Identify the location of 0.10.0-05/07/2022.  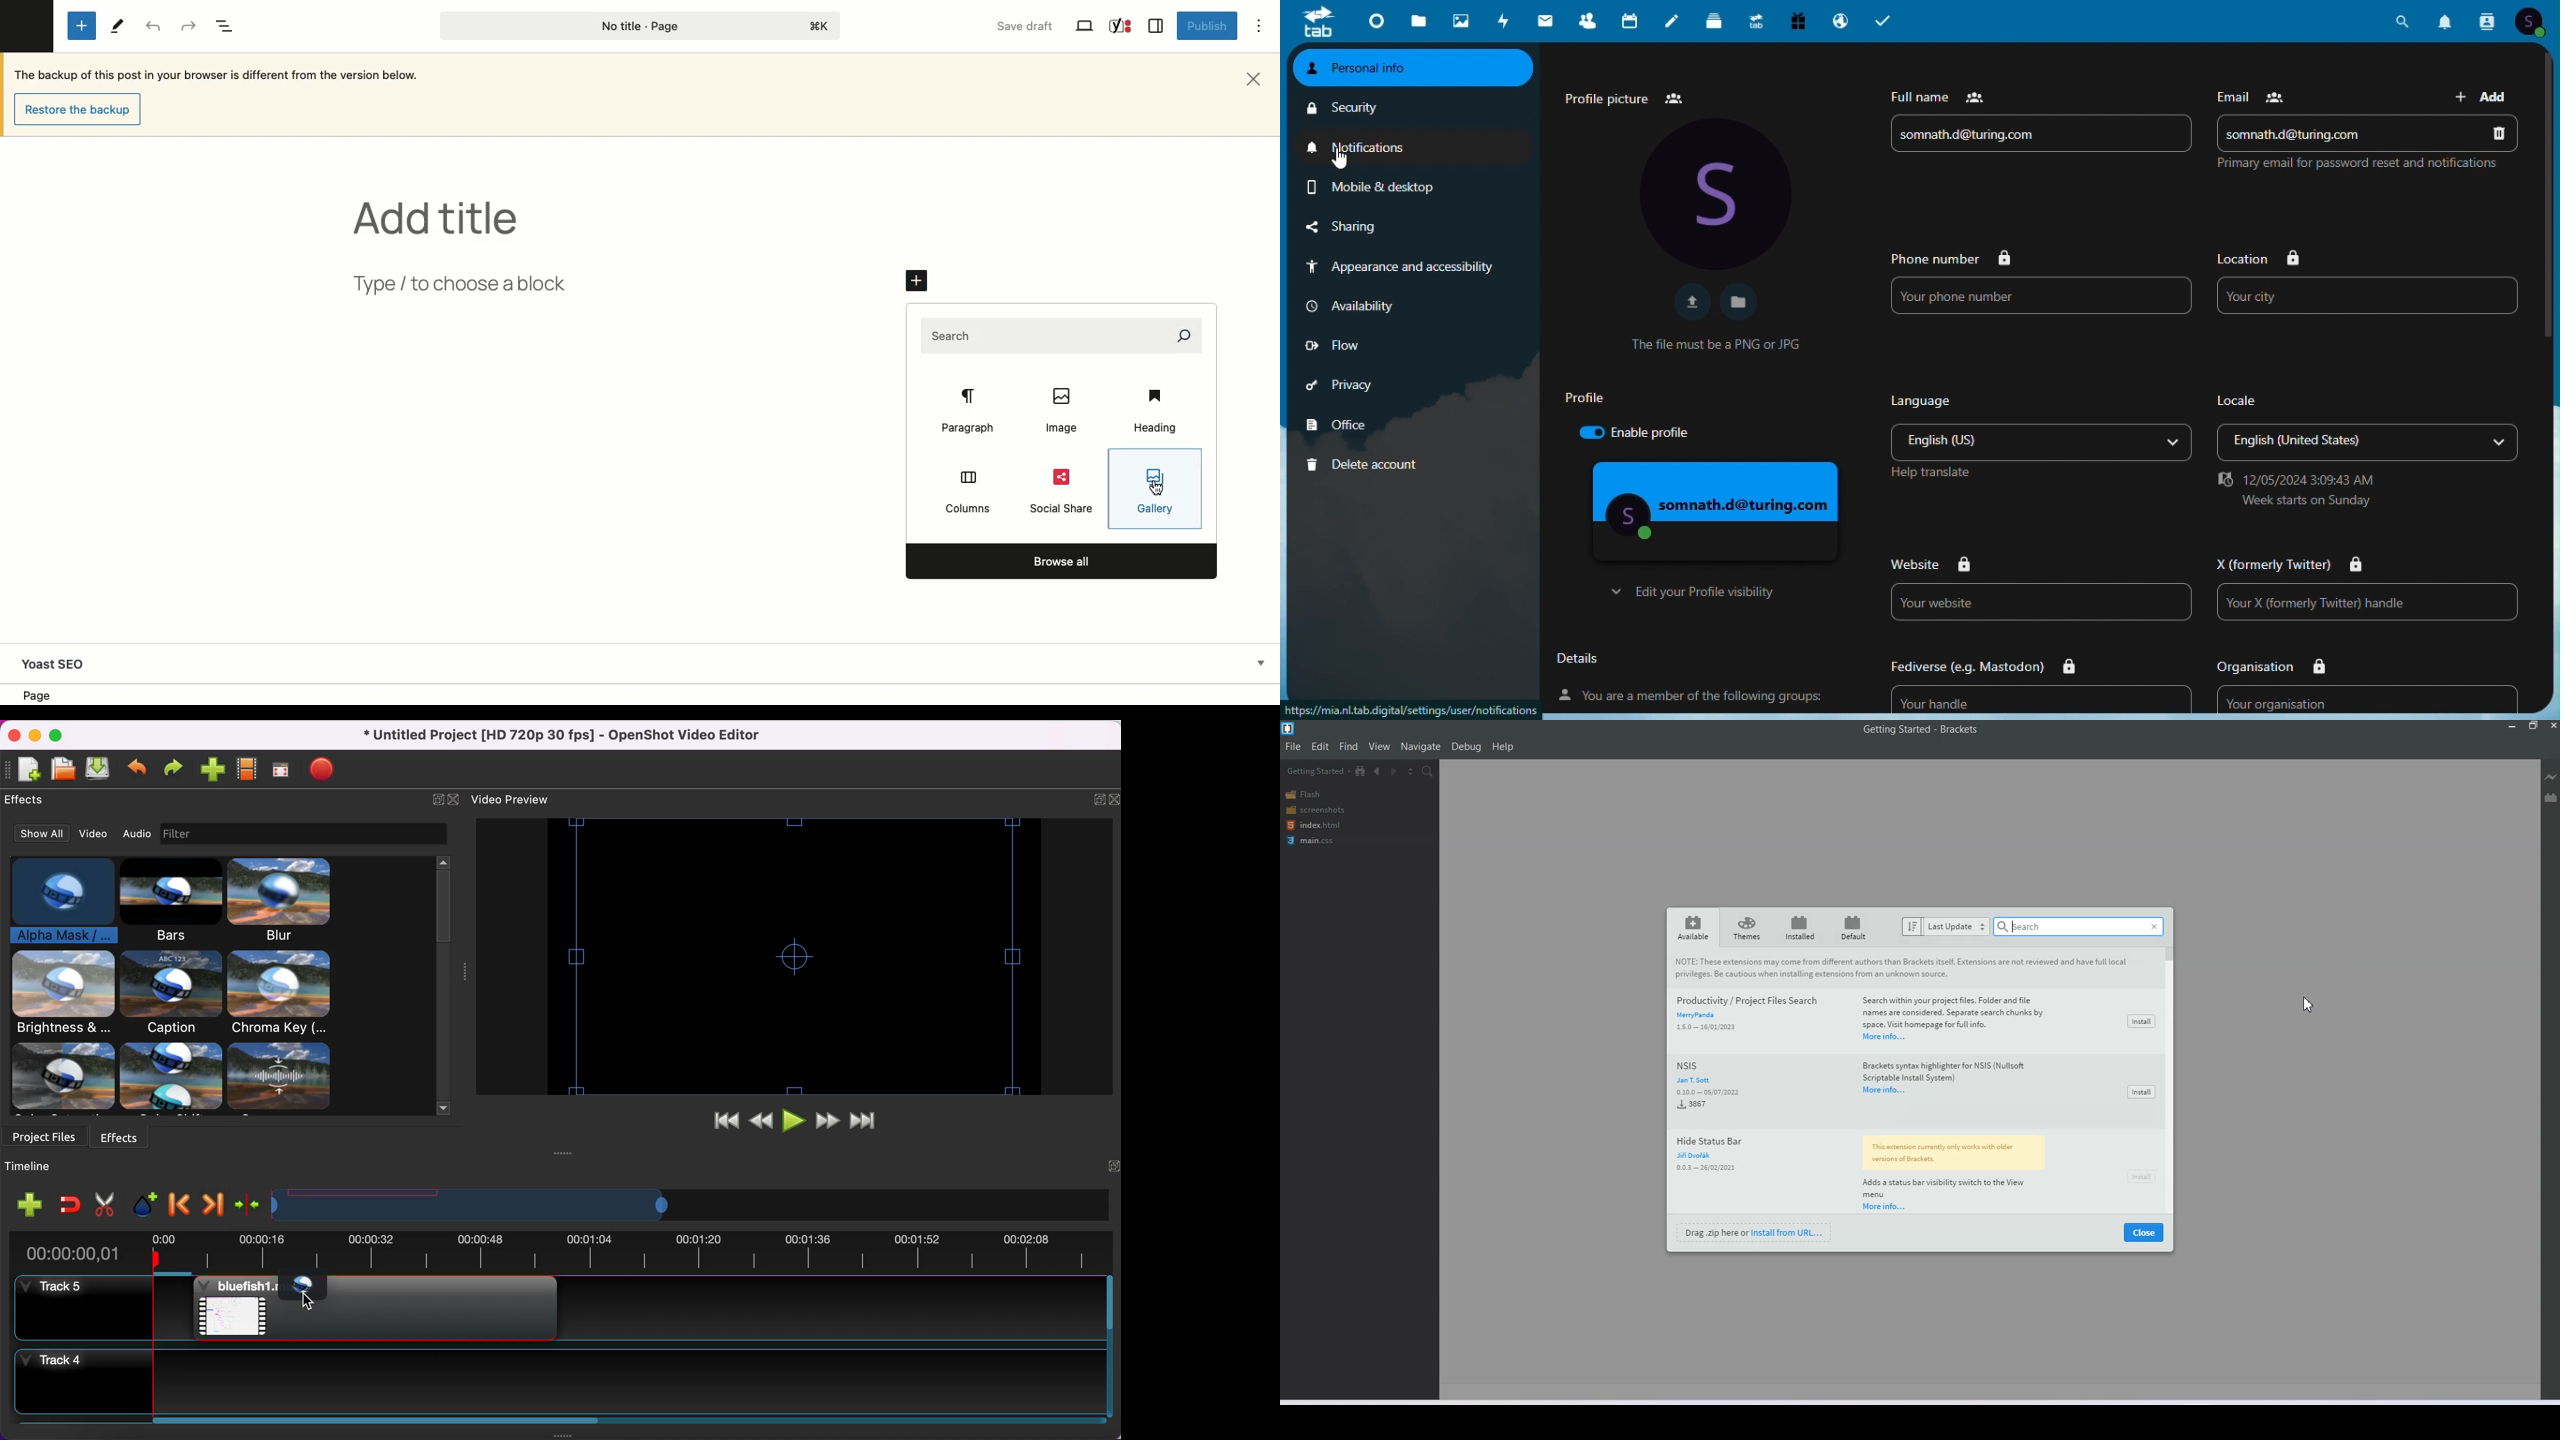
(1706, 1091).